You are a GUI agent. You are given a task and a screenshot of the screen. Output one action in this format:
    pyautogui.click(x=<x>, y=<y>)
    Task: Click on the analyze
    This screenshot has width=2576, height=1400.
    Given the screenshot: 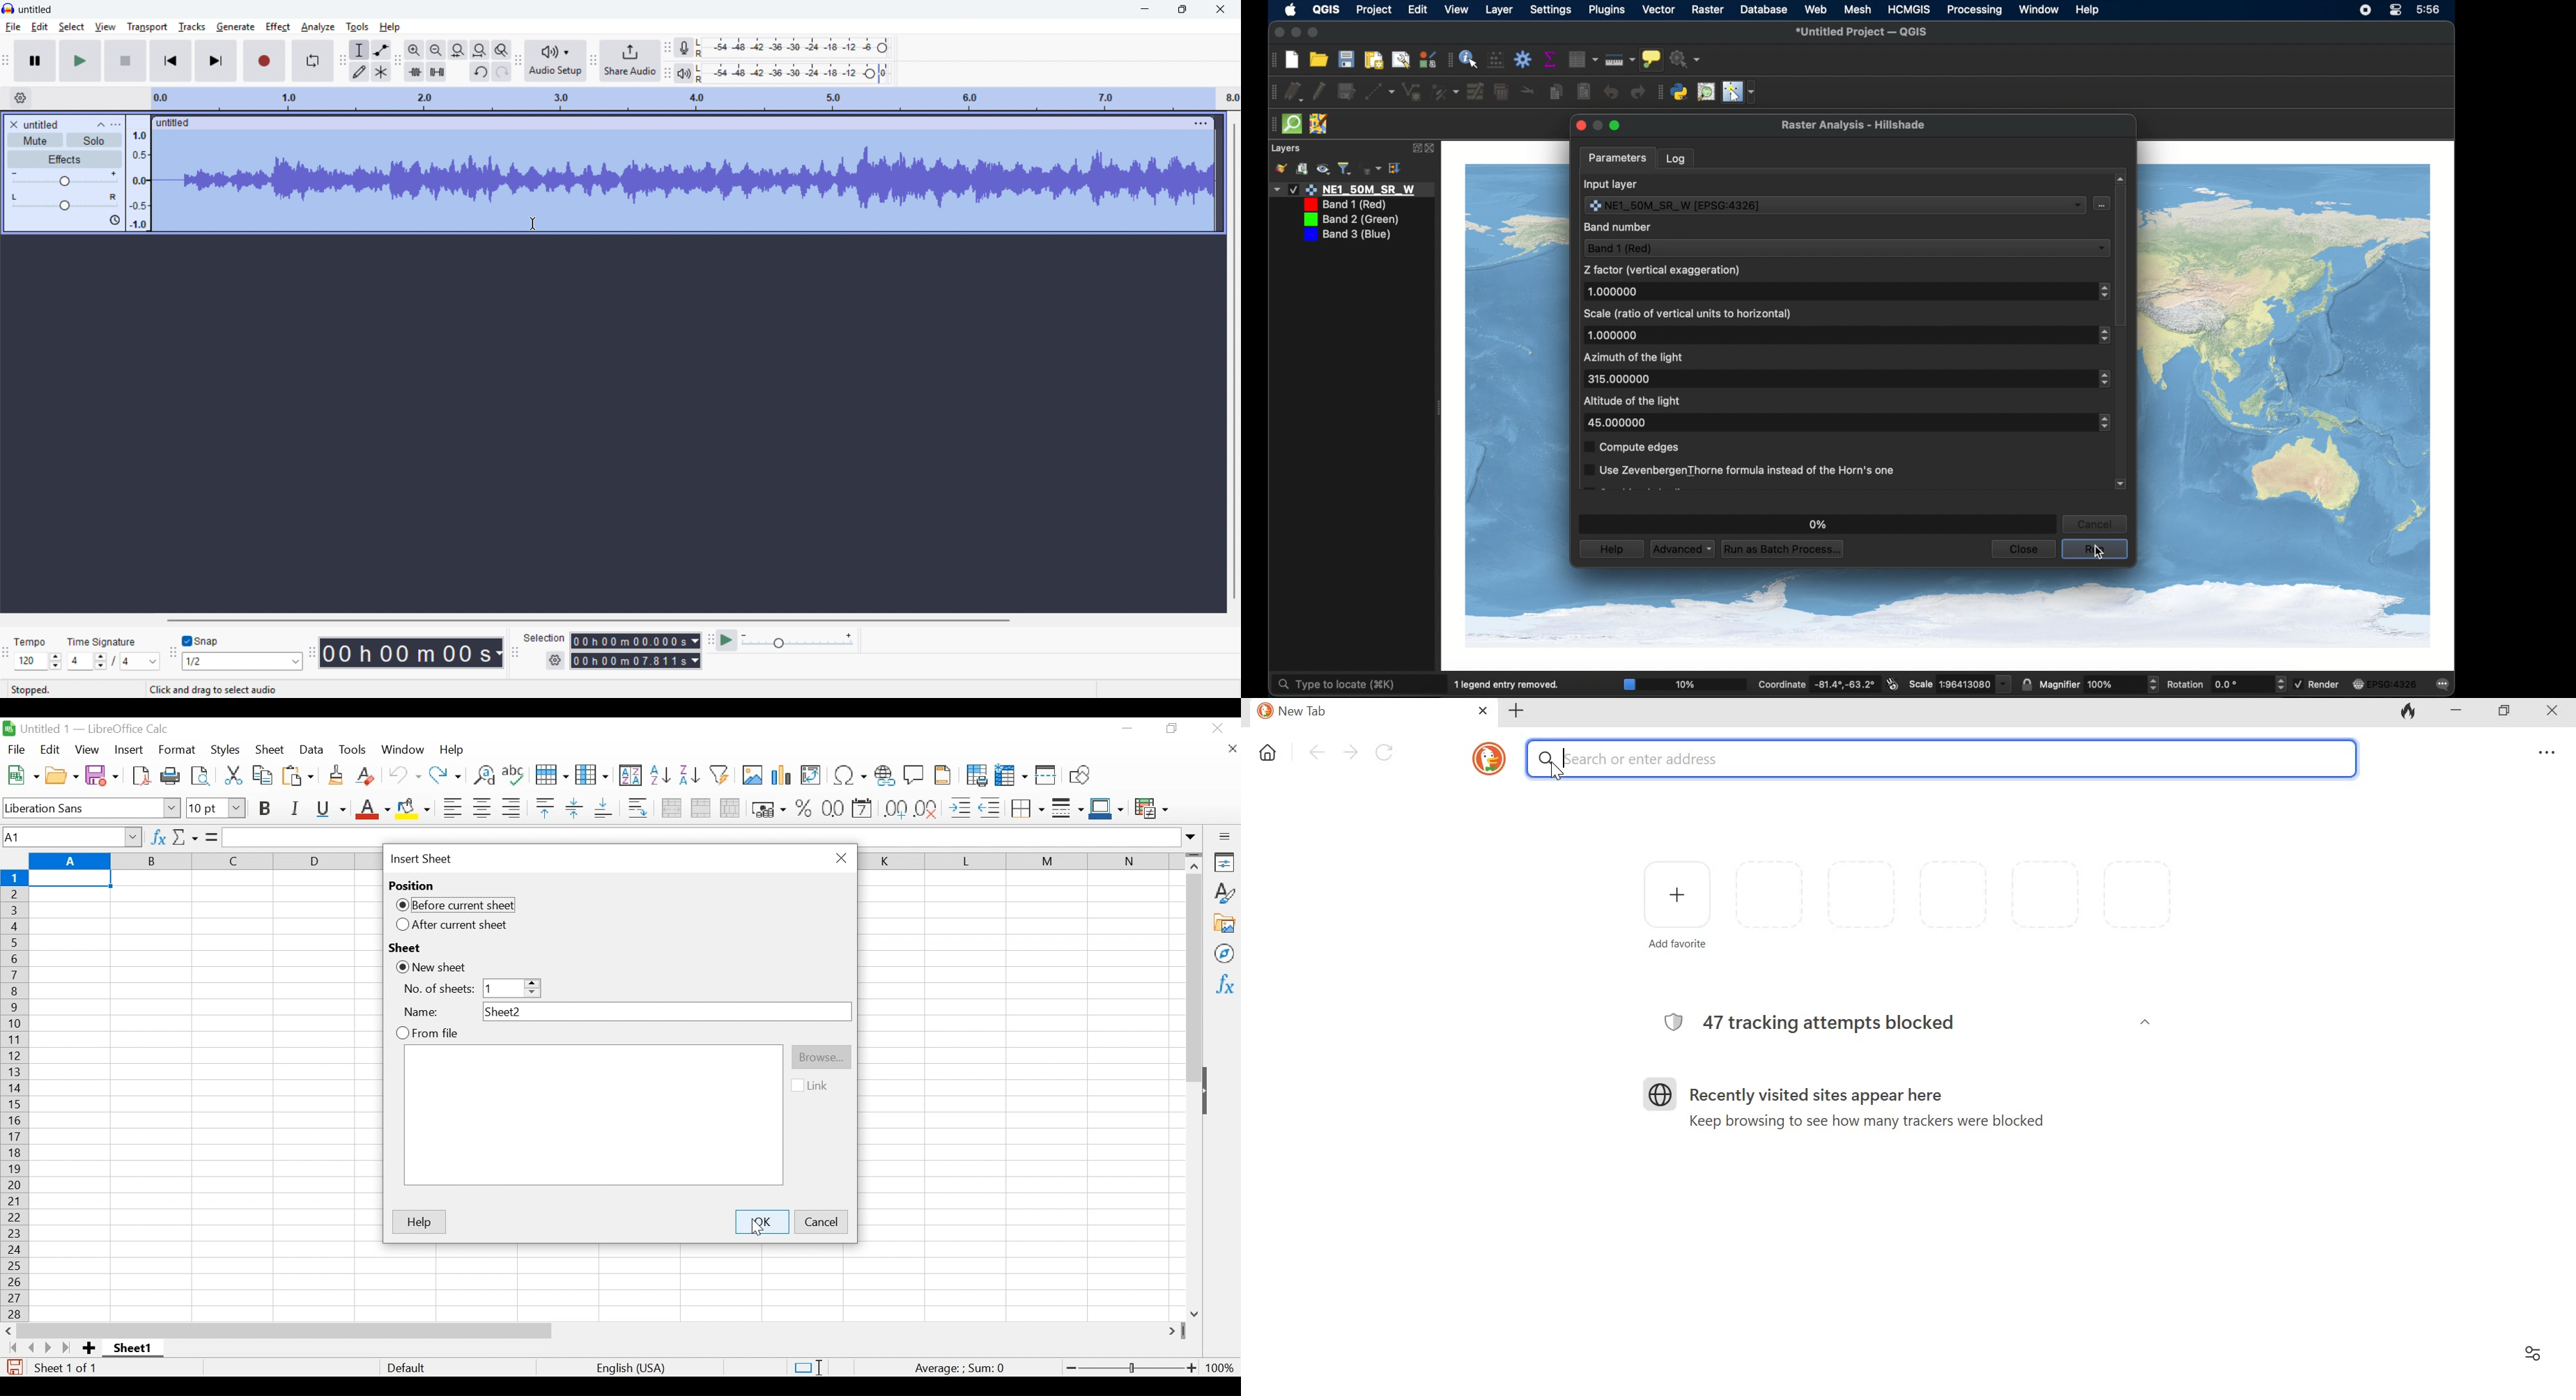 What is the action you would take?
    pyautogui.click(x=317, y=26)
    